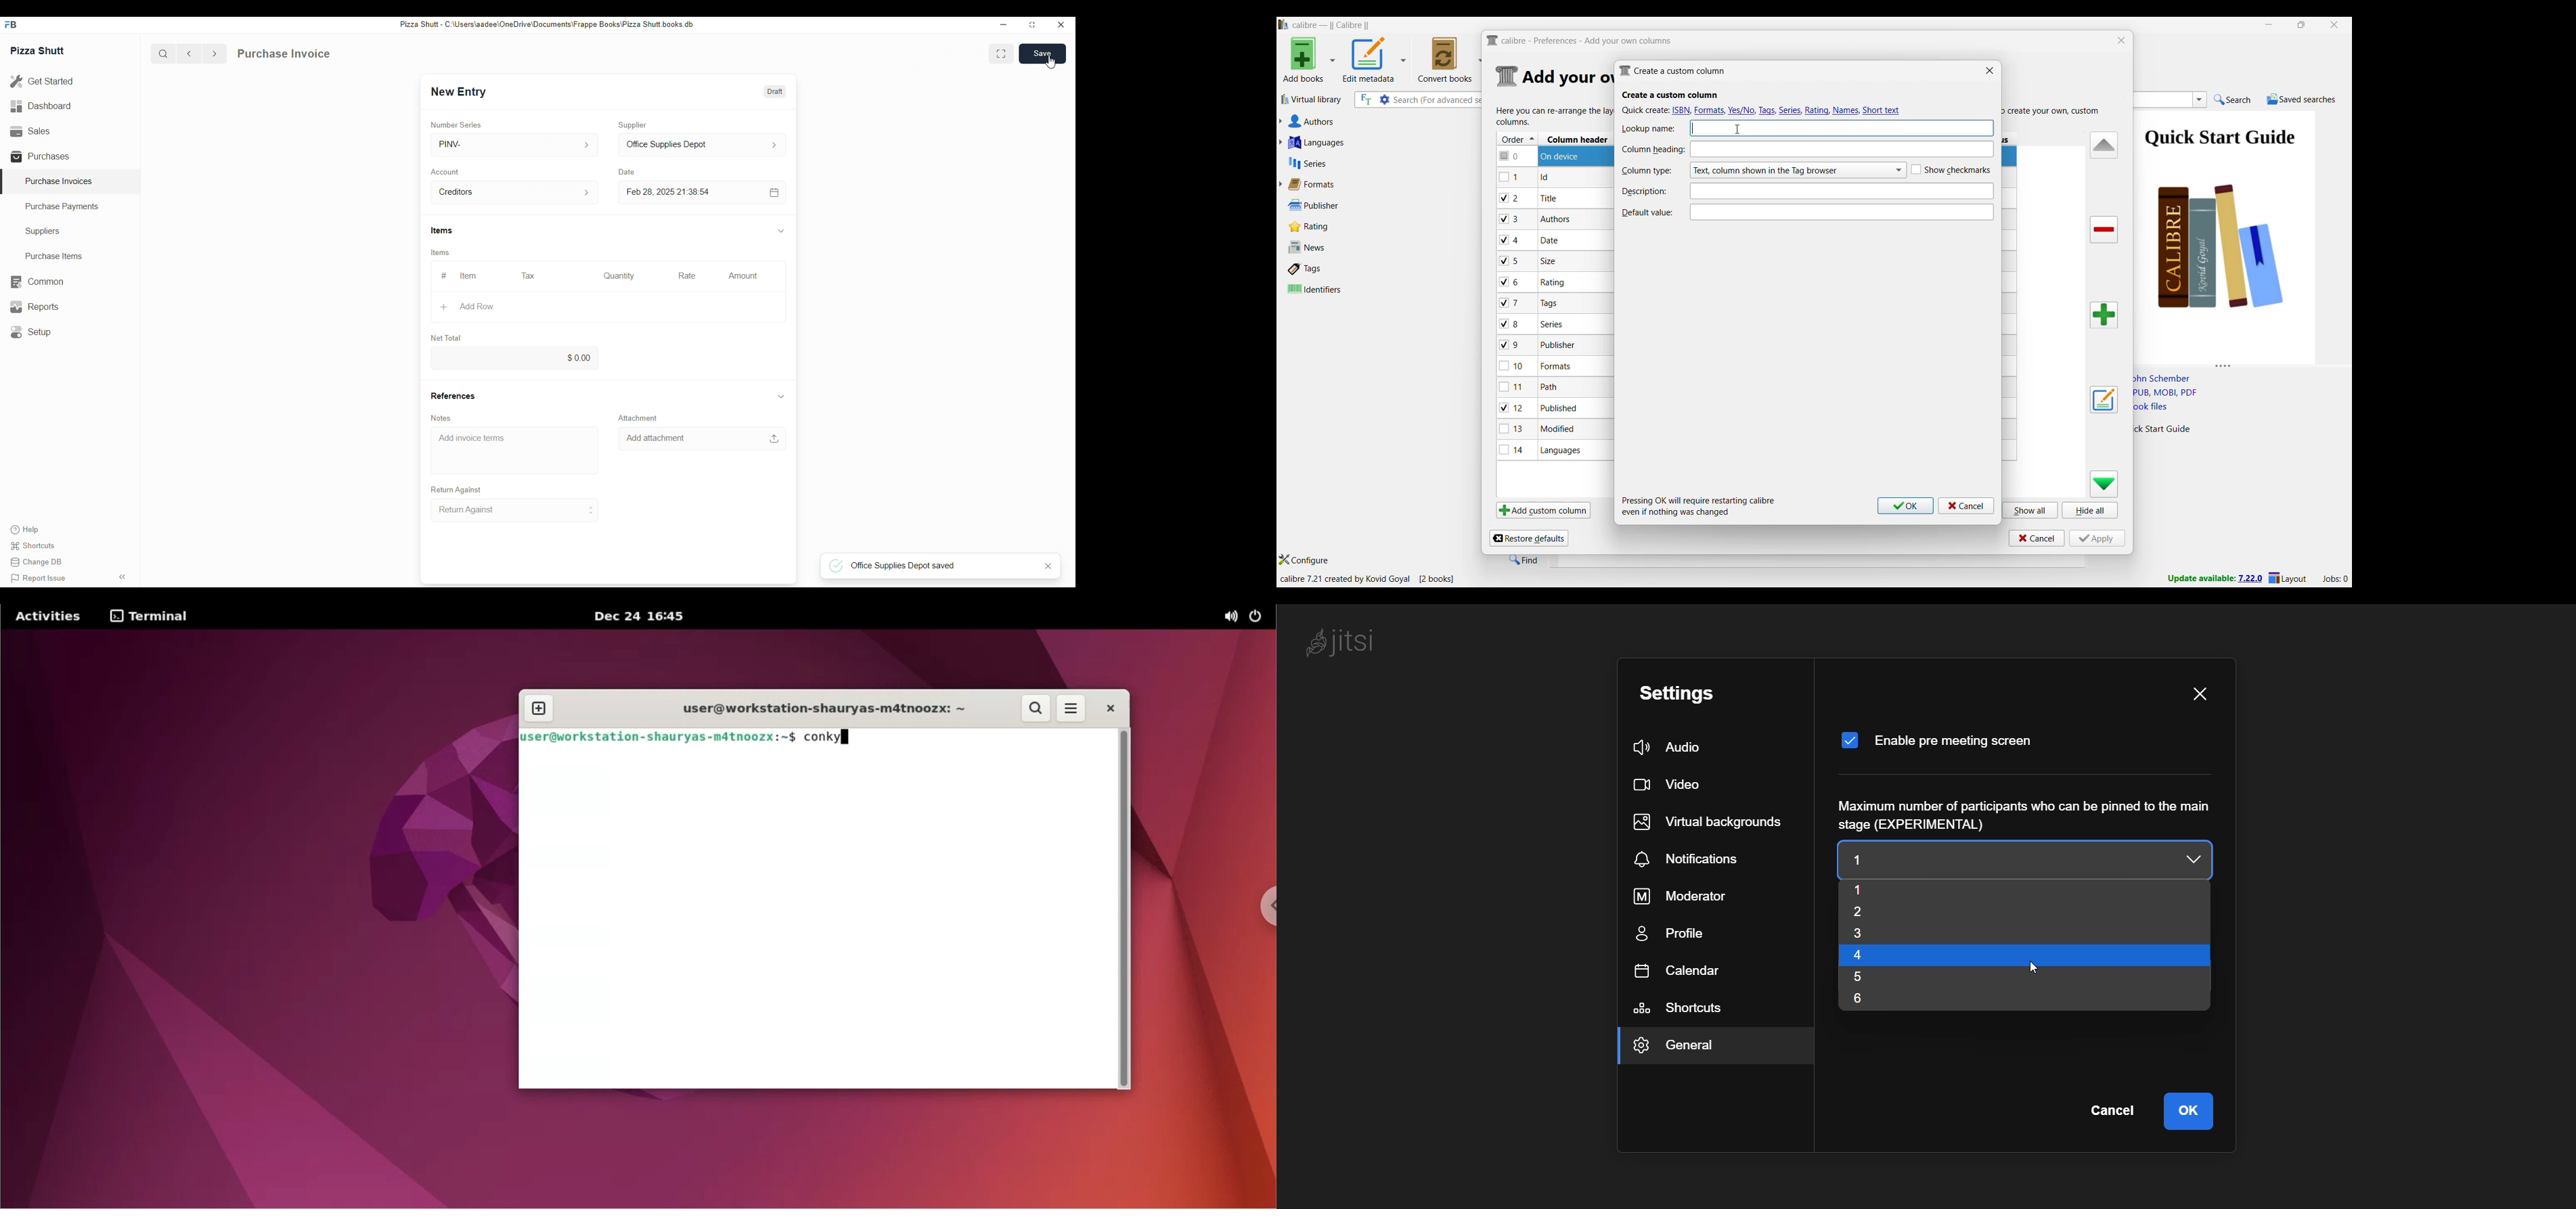 This screenshot has width=2576, height=1232. Describe the element at coordinates (443, 276) in the screenshot. I see `#` at that location.